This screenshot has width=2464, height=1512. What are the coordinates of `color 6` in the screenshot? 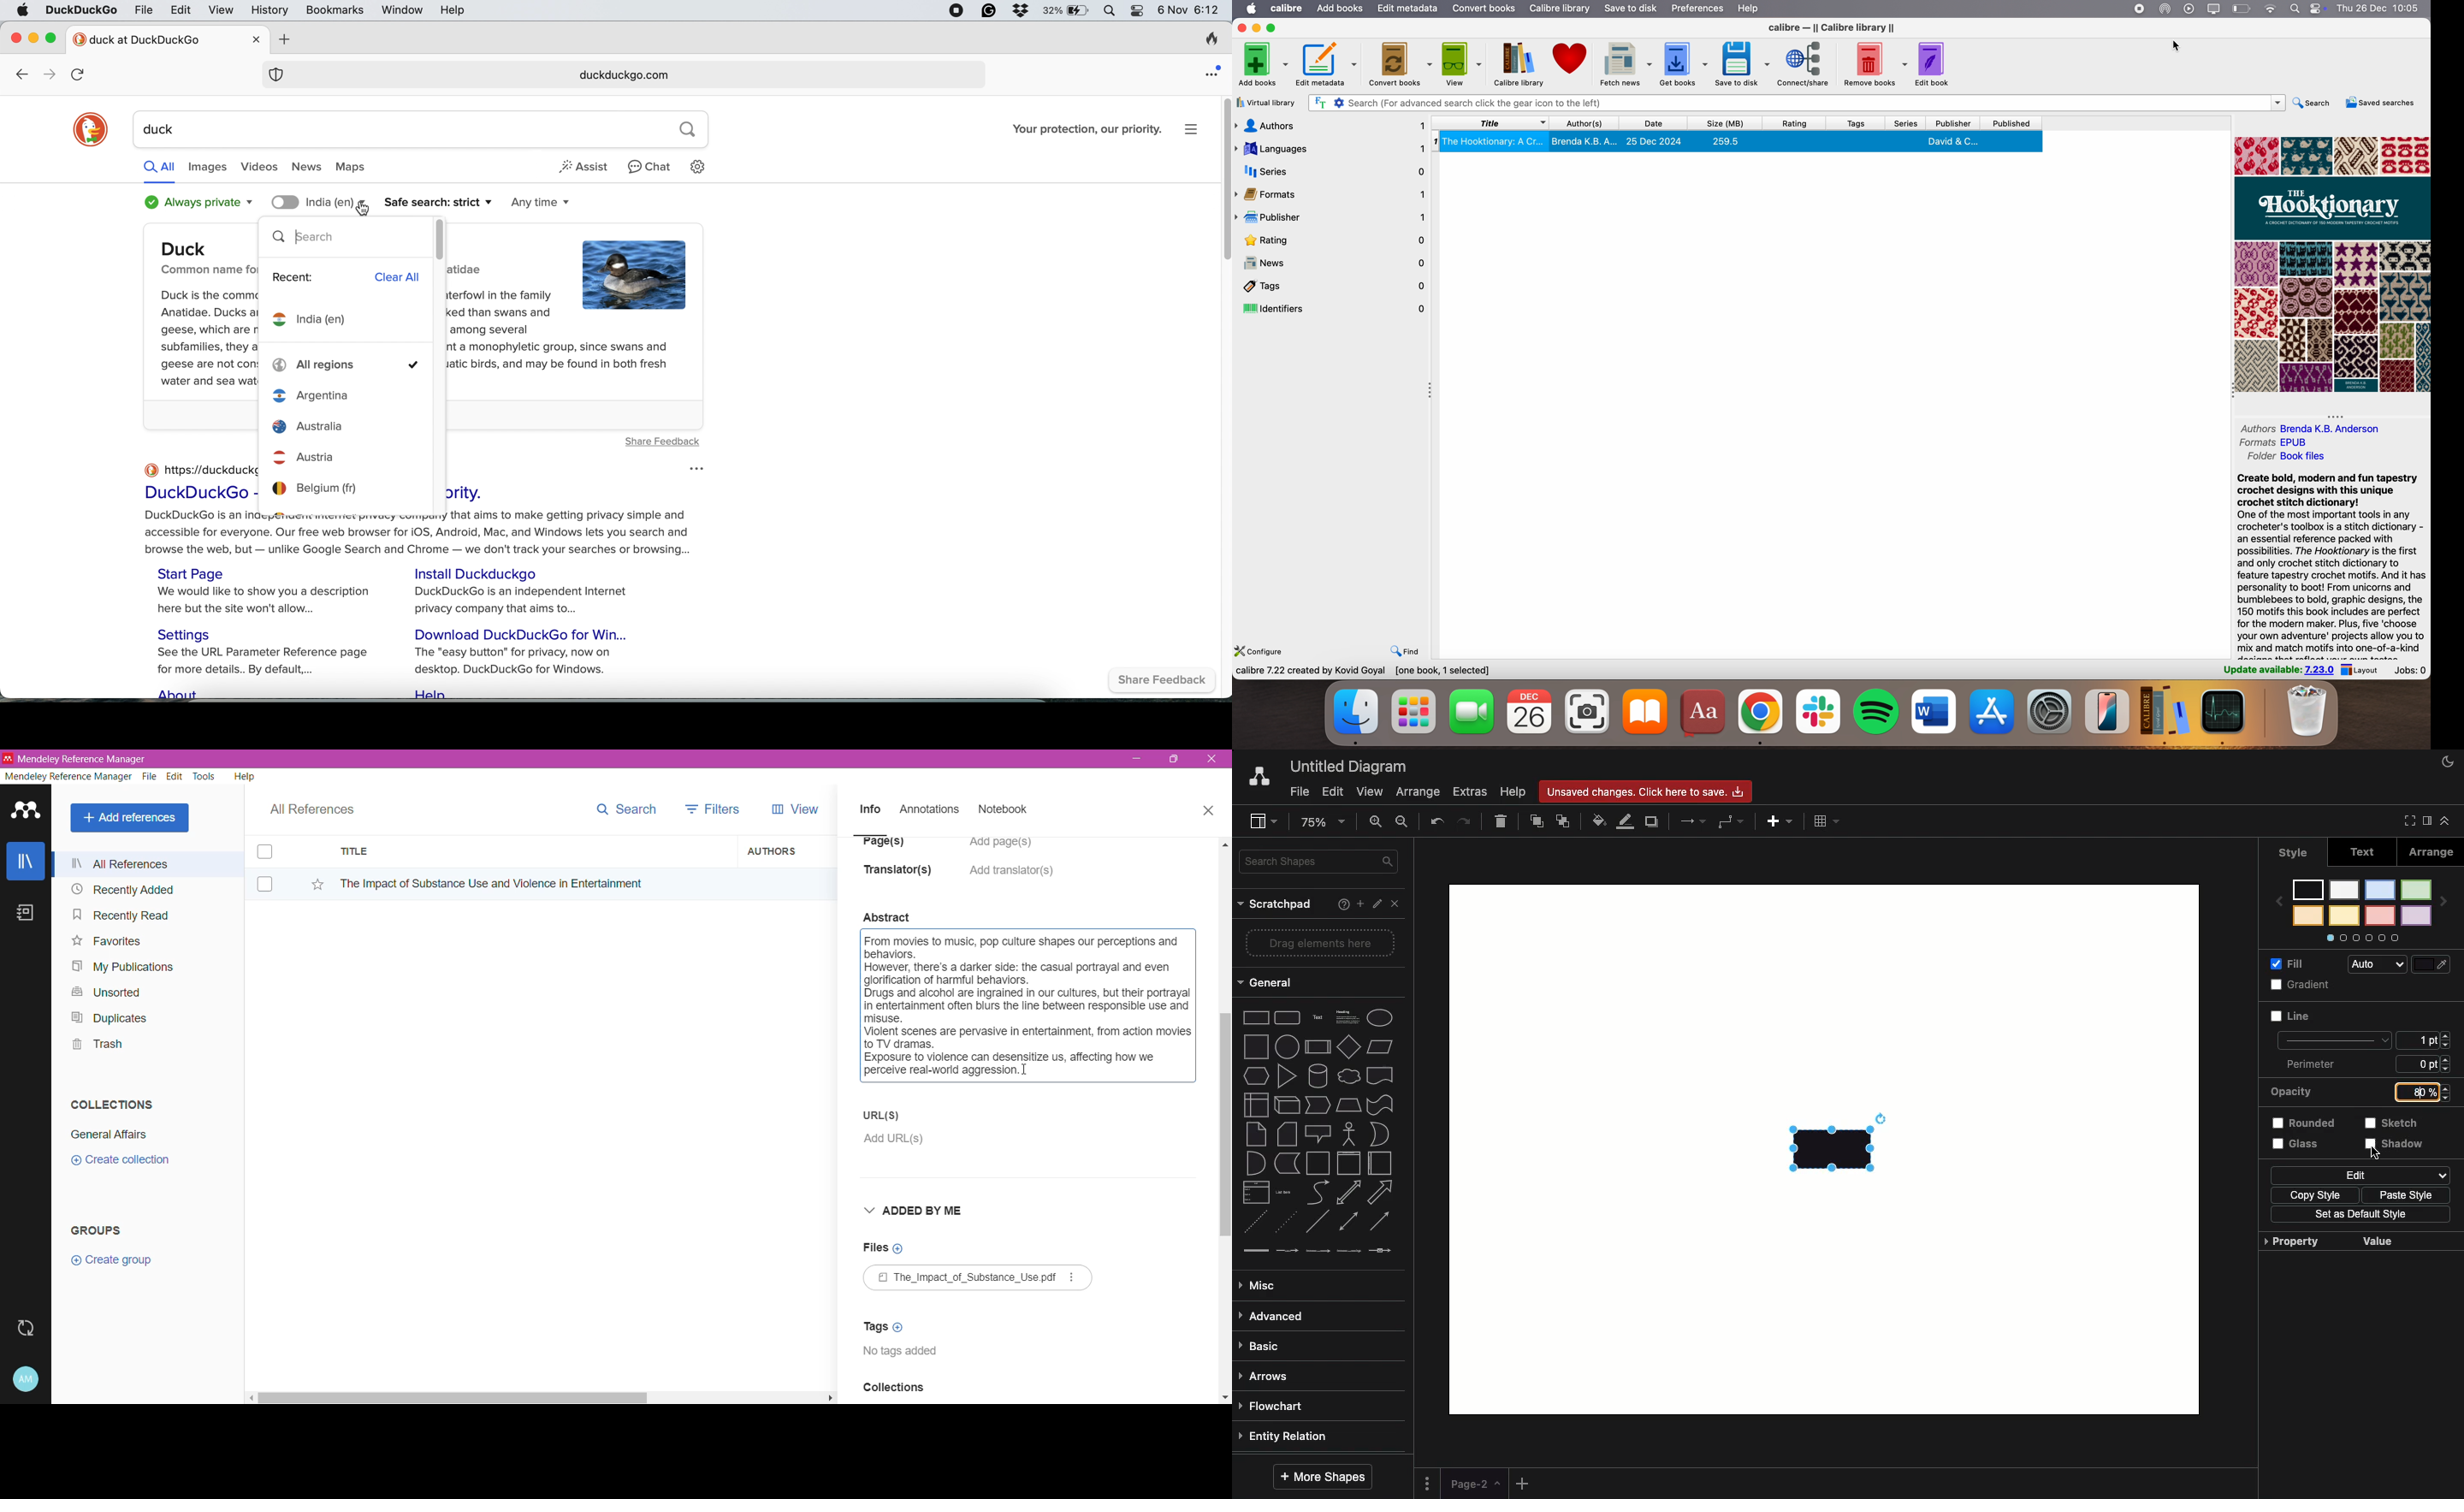 It's located at (2343, 916).